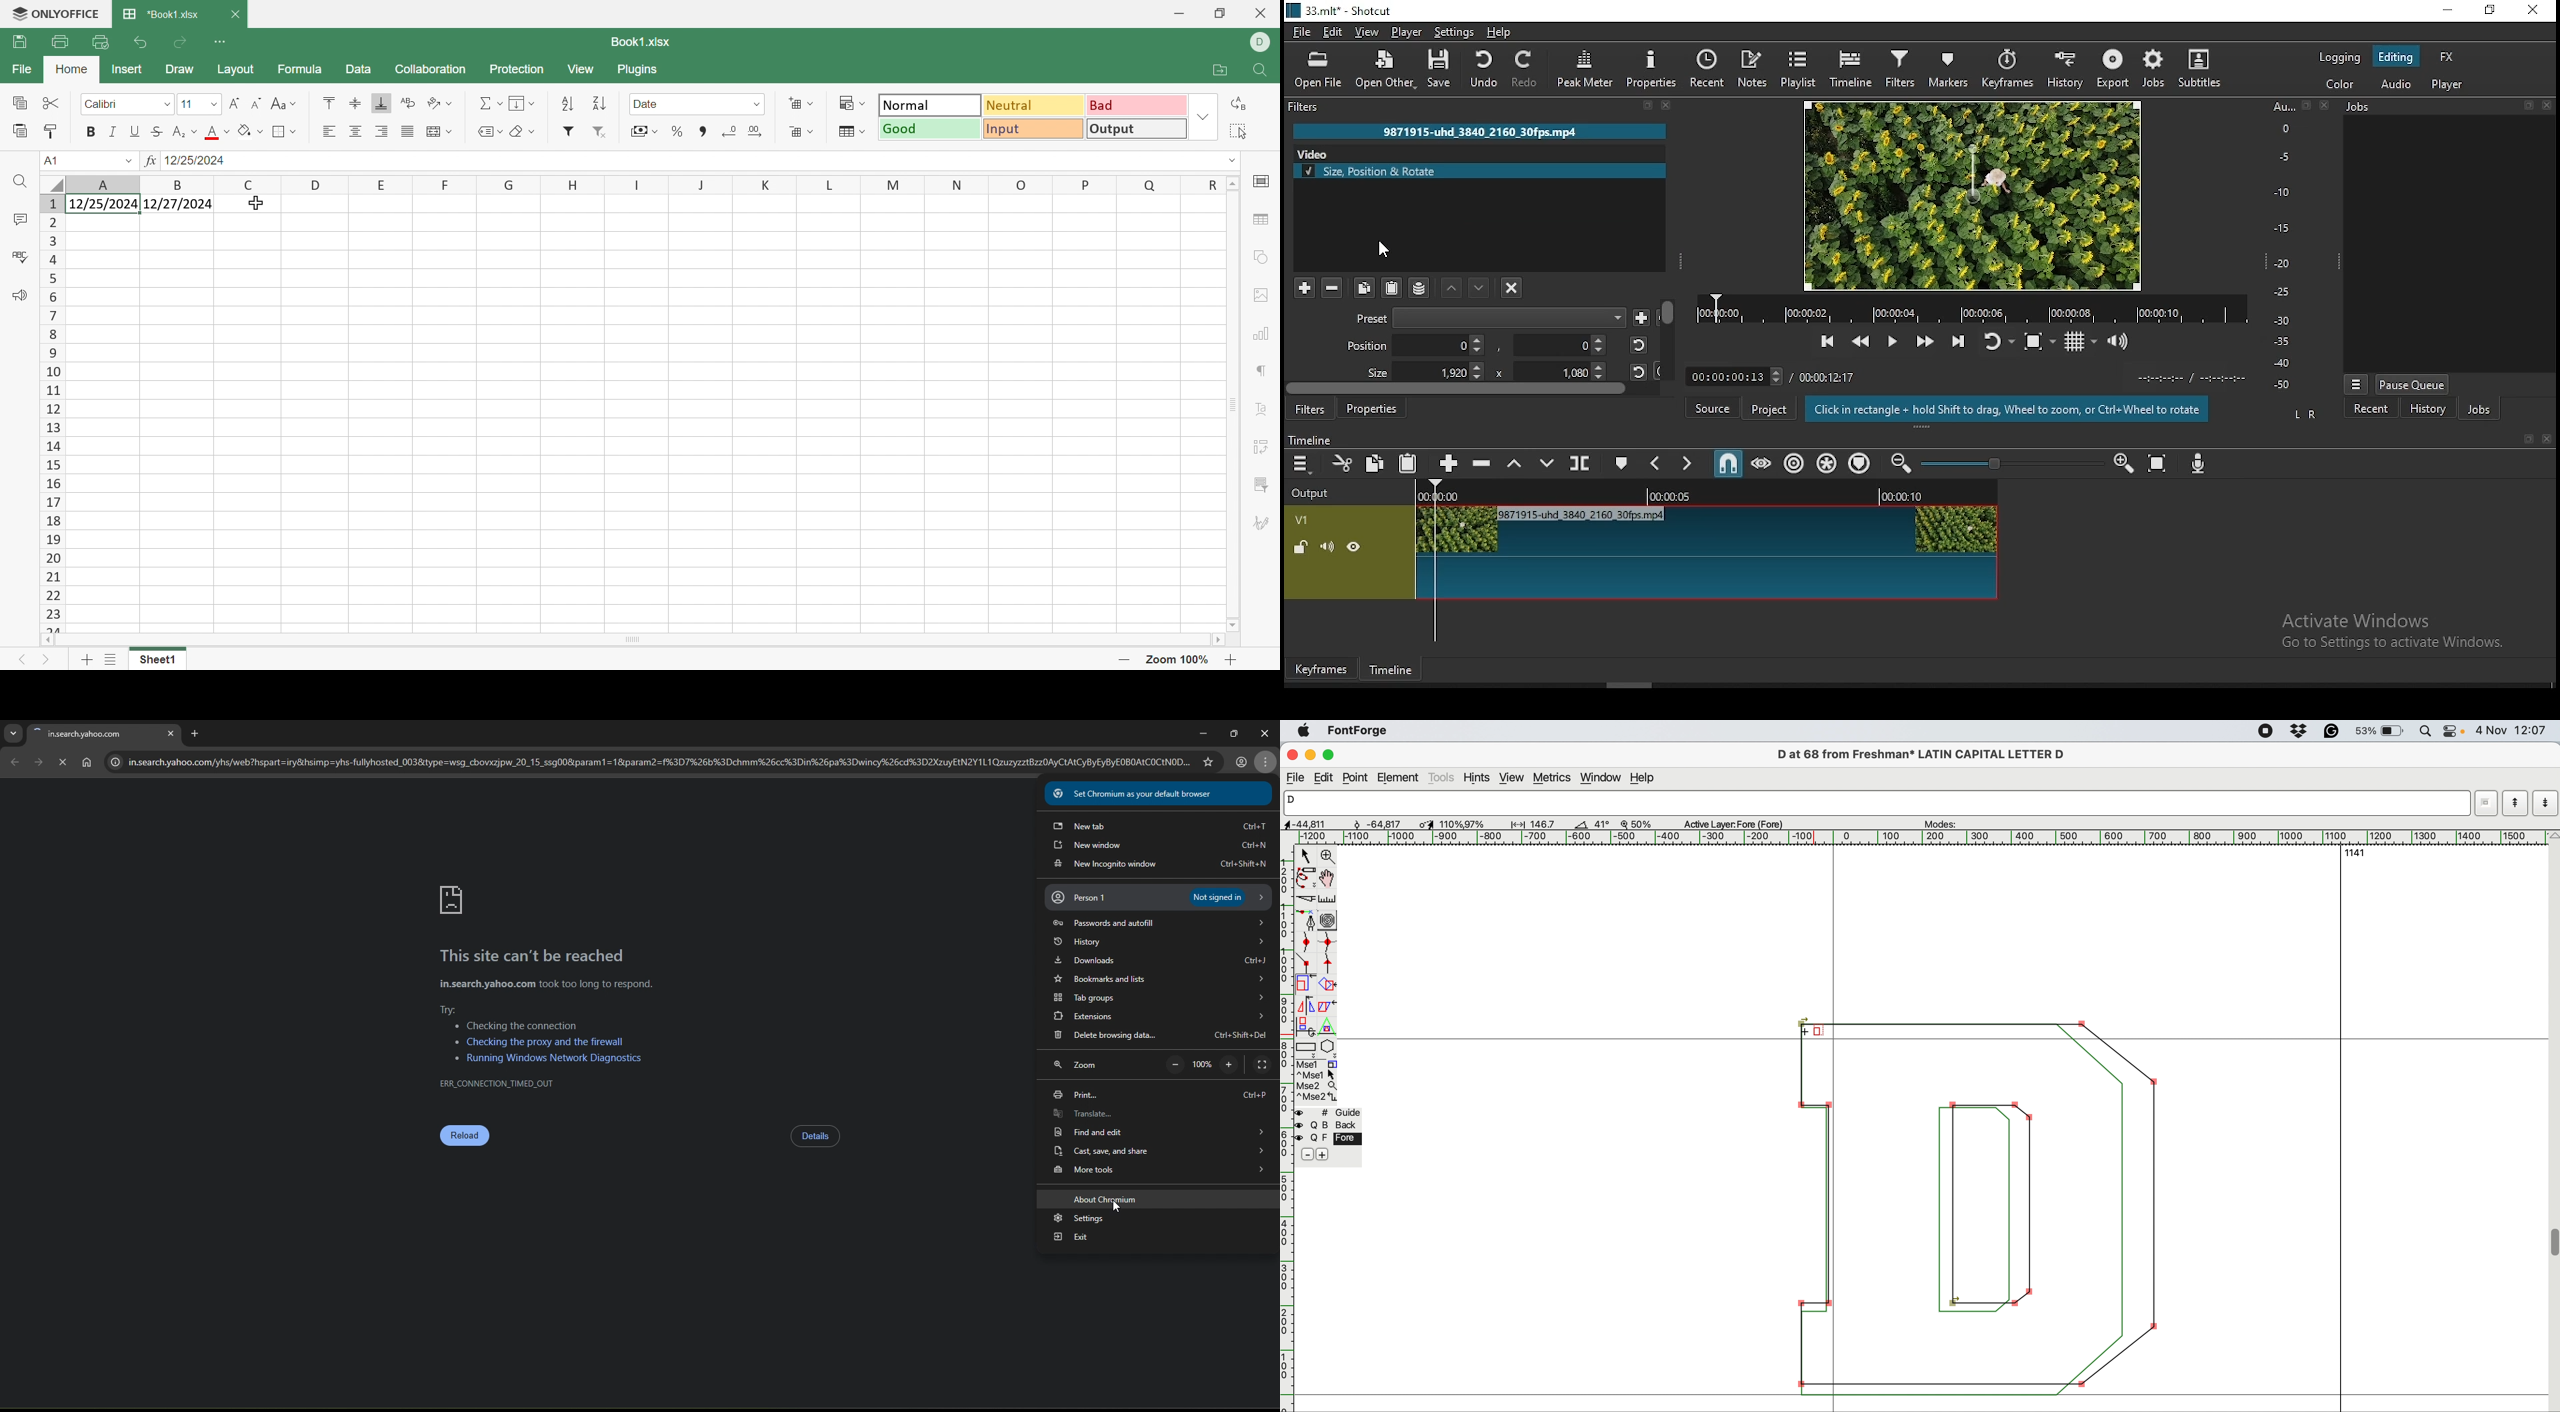 This screenshot has width=2576, height=1428. I want to click on close, so click(2323, 105).